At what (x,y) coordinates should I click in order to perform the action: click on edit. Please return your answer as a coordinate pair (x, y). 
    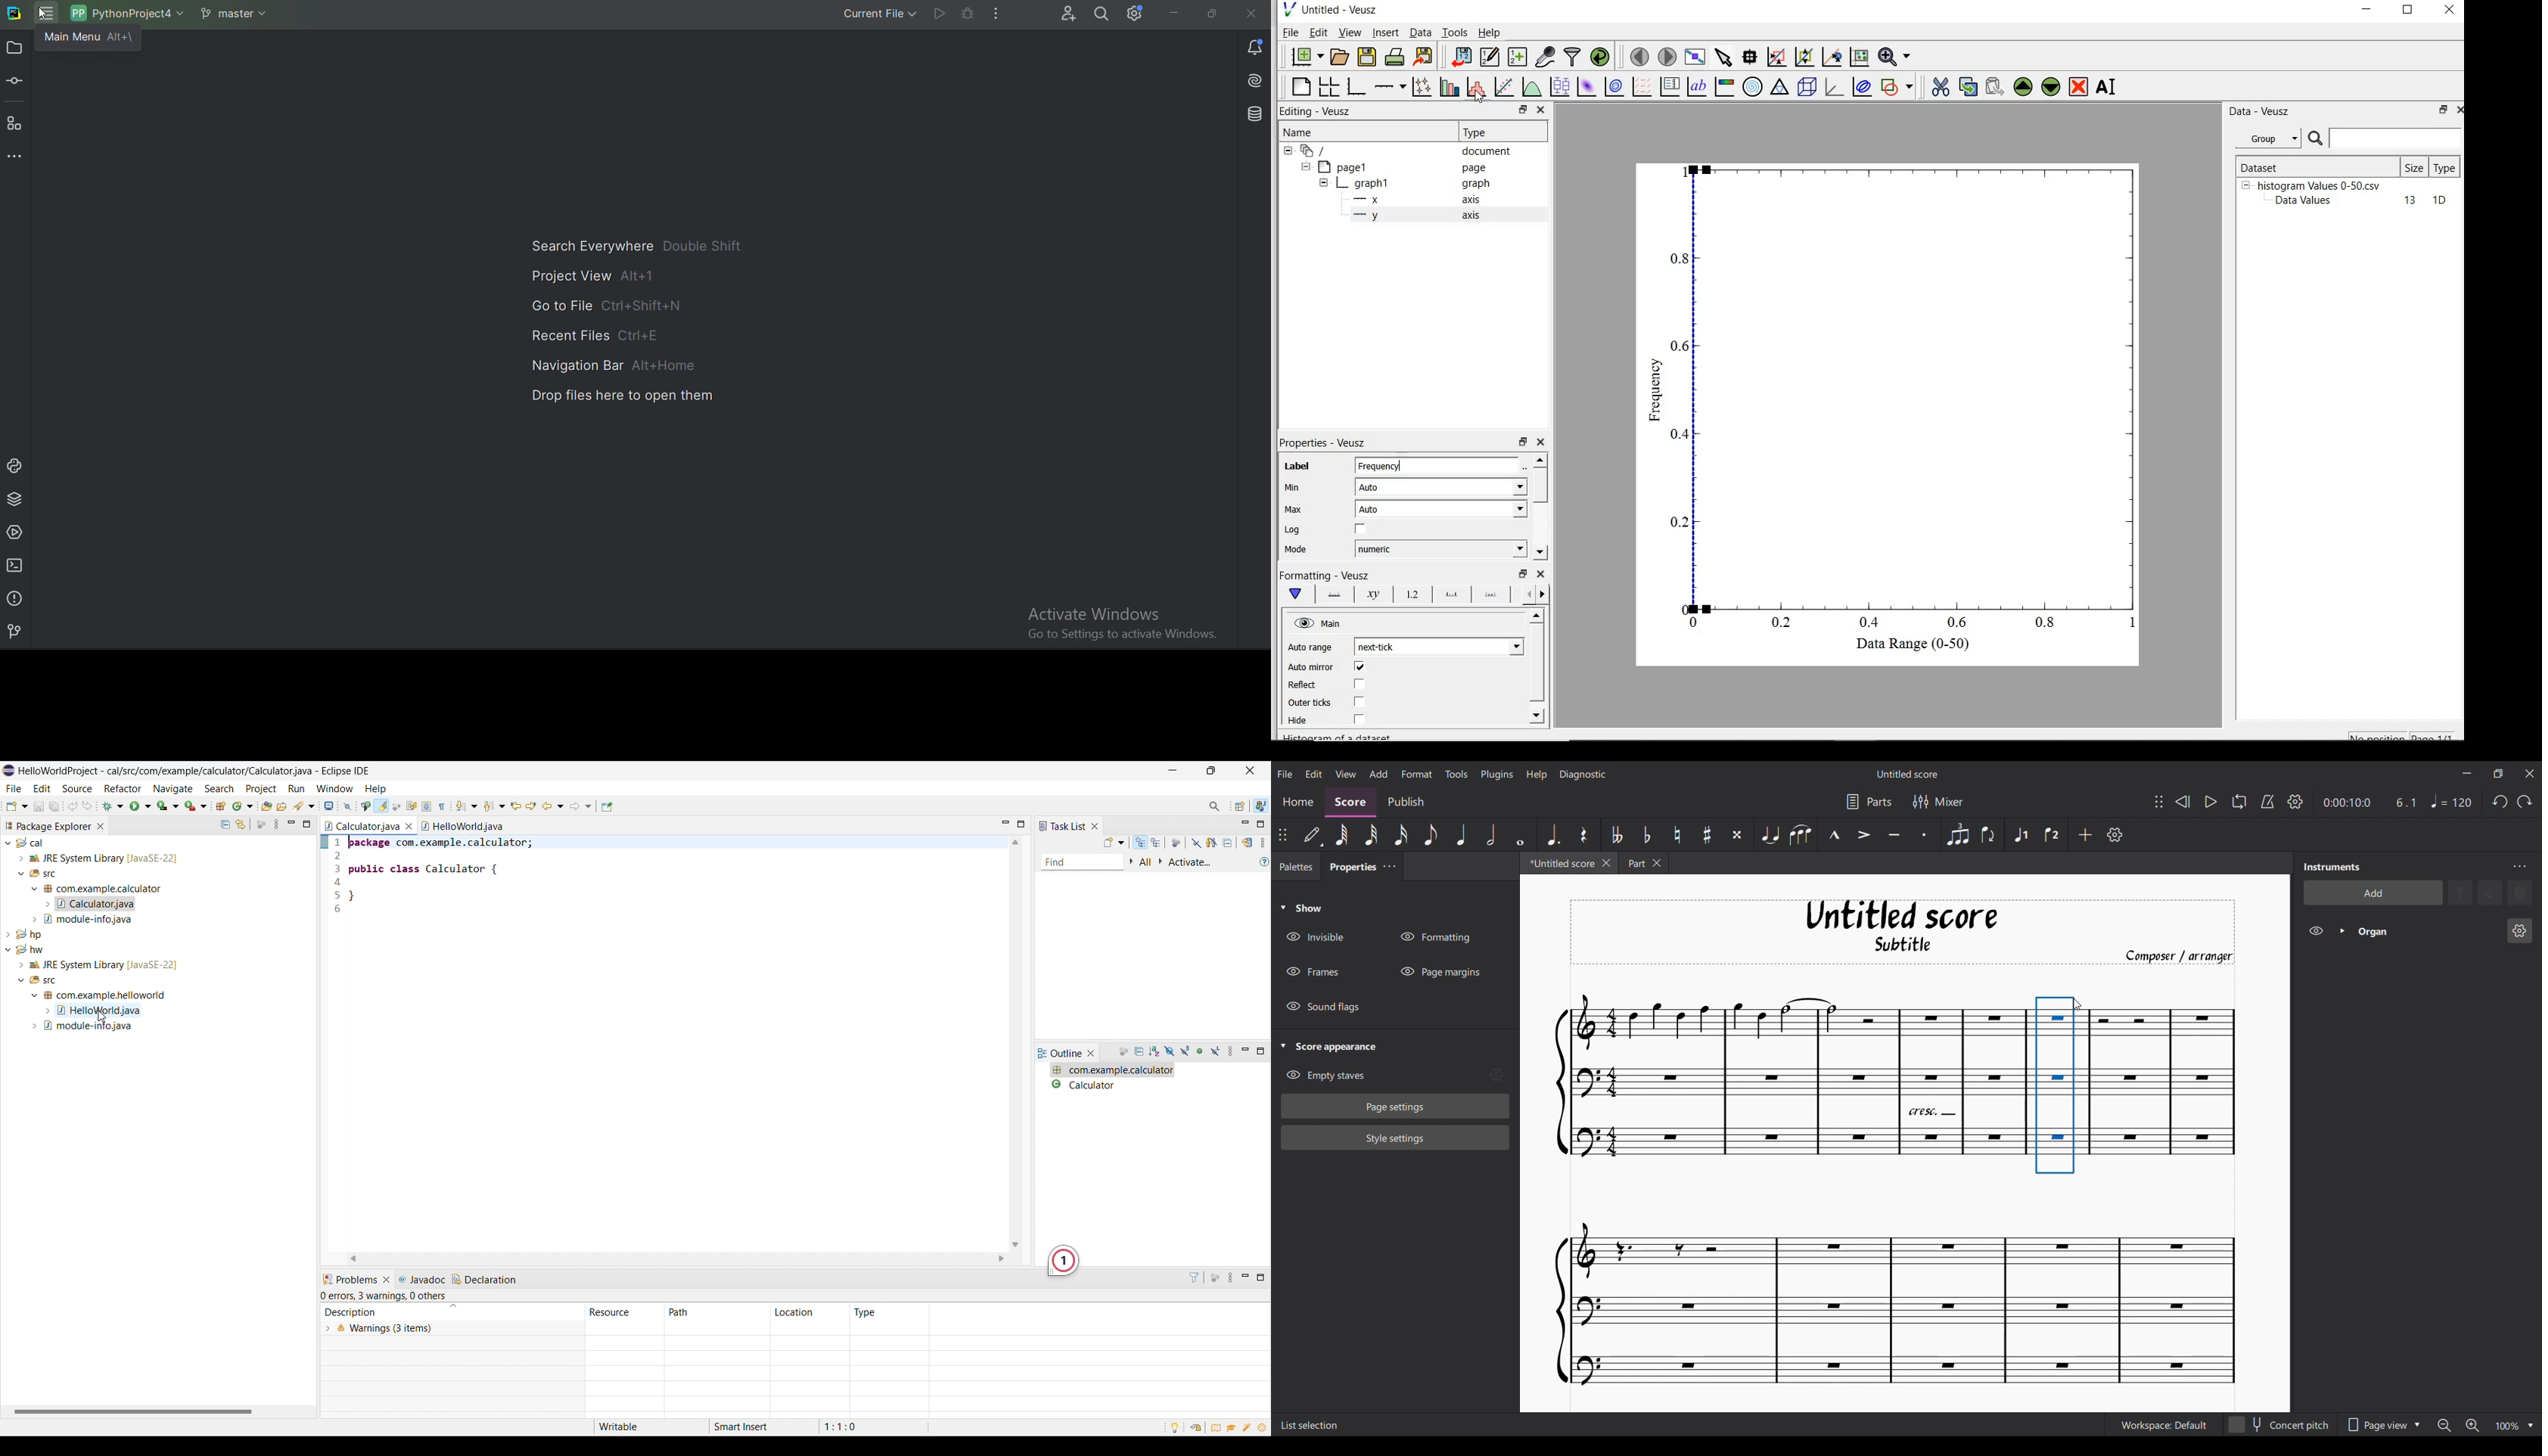
    Looking at the image, I should click on (1319, 32).